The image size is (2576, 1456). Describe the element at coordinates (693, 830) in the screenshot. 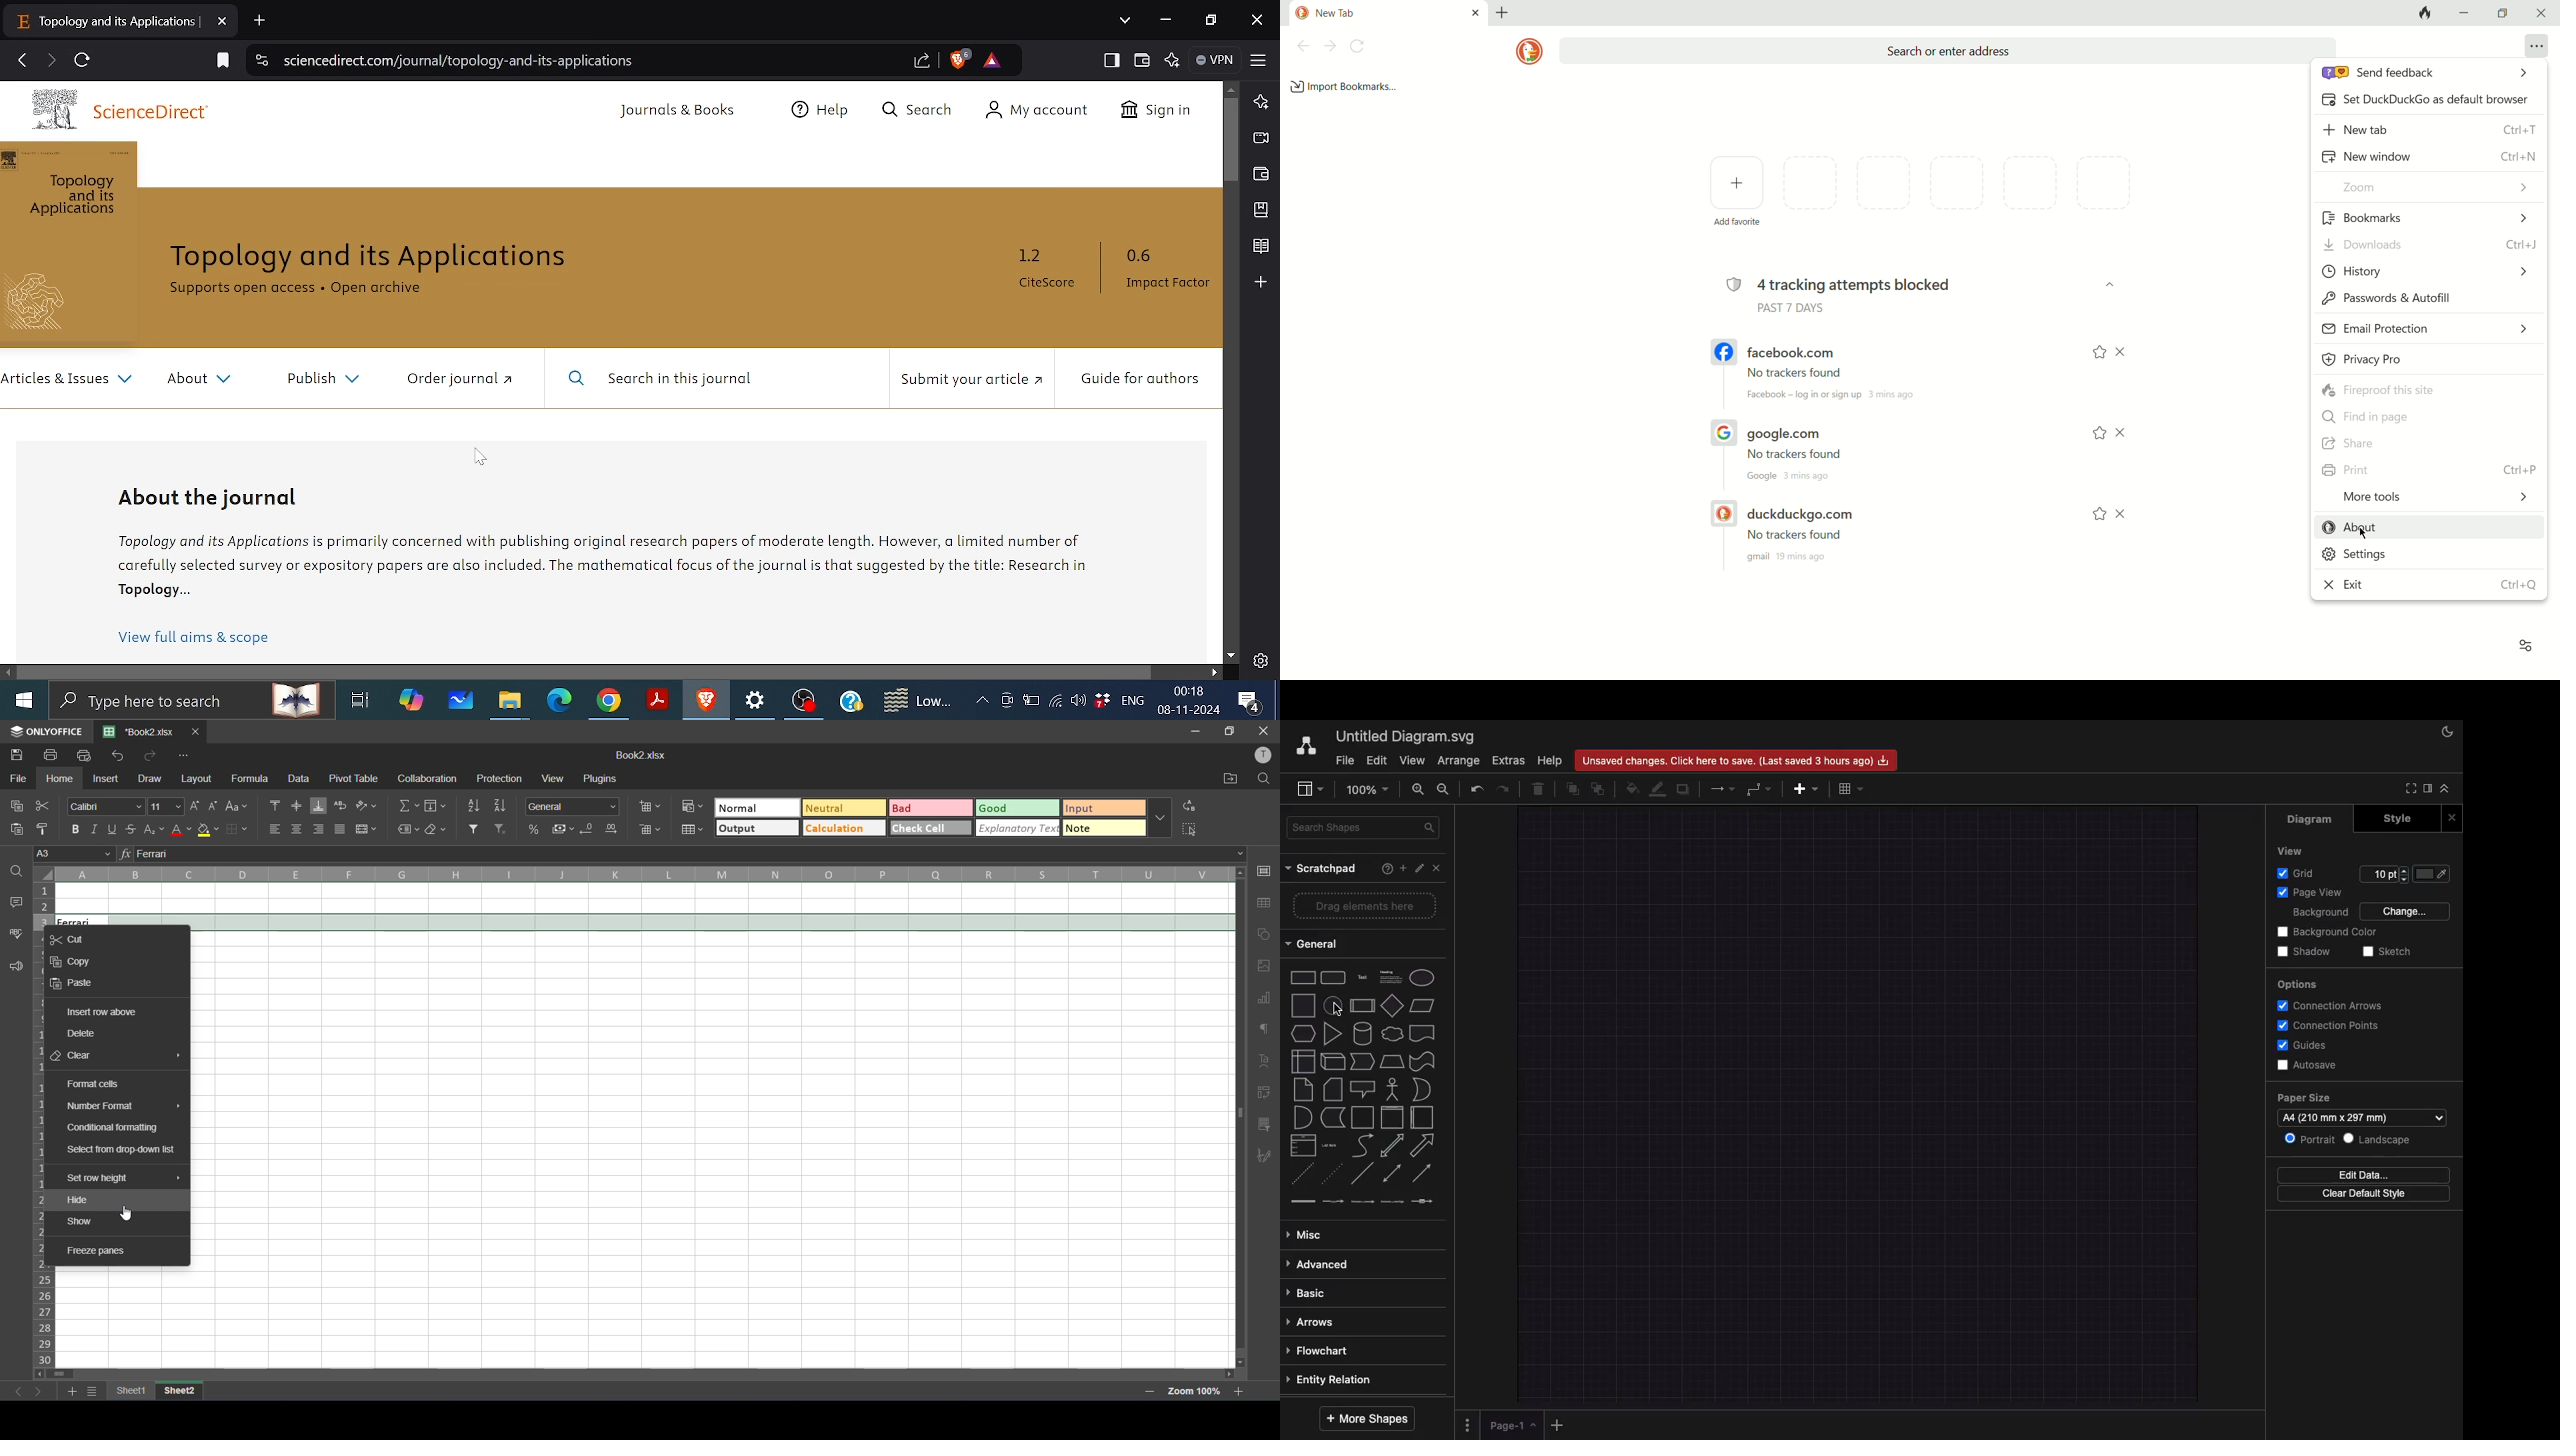

I see `format as table` at that location.